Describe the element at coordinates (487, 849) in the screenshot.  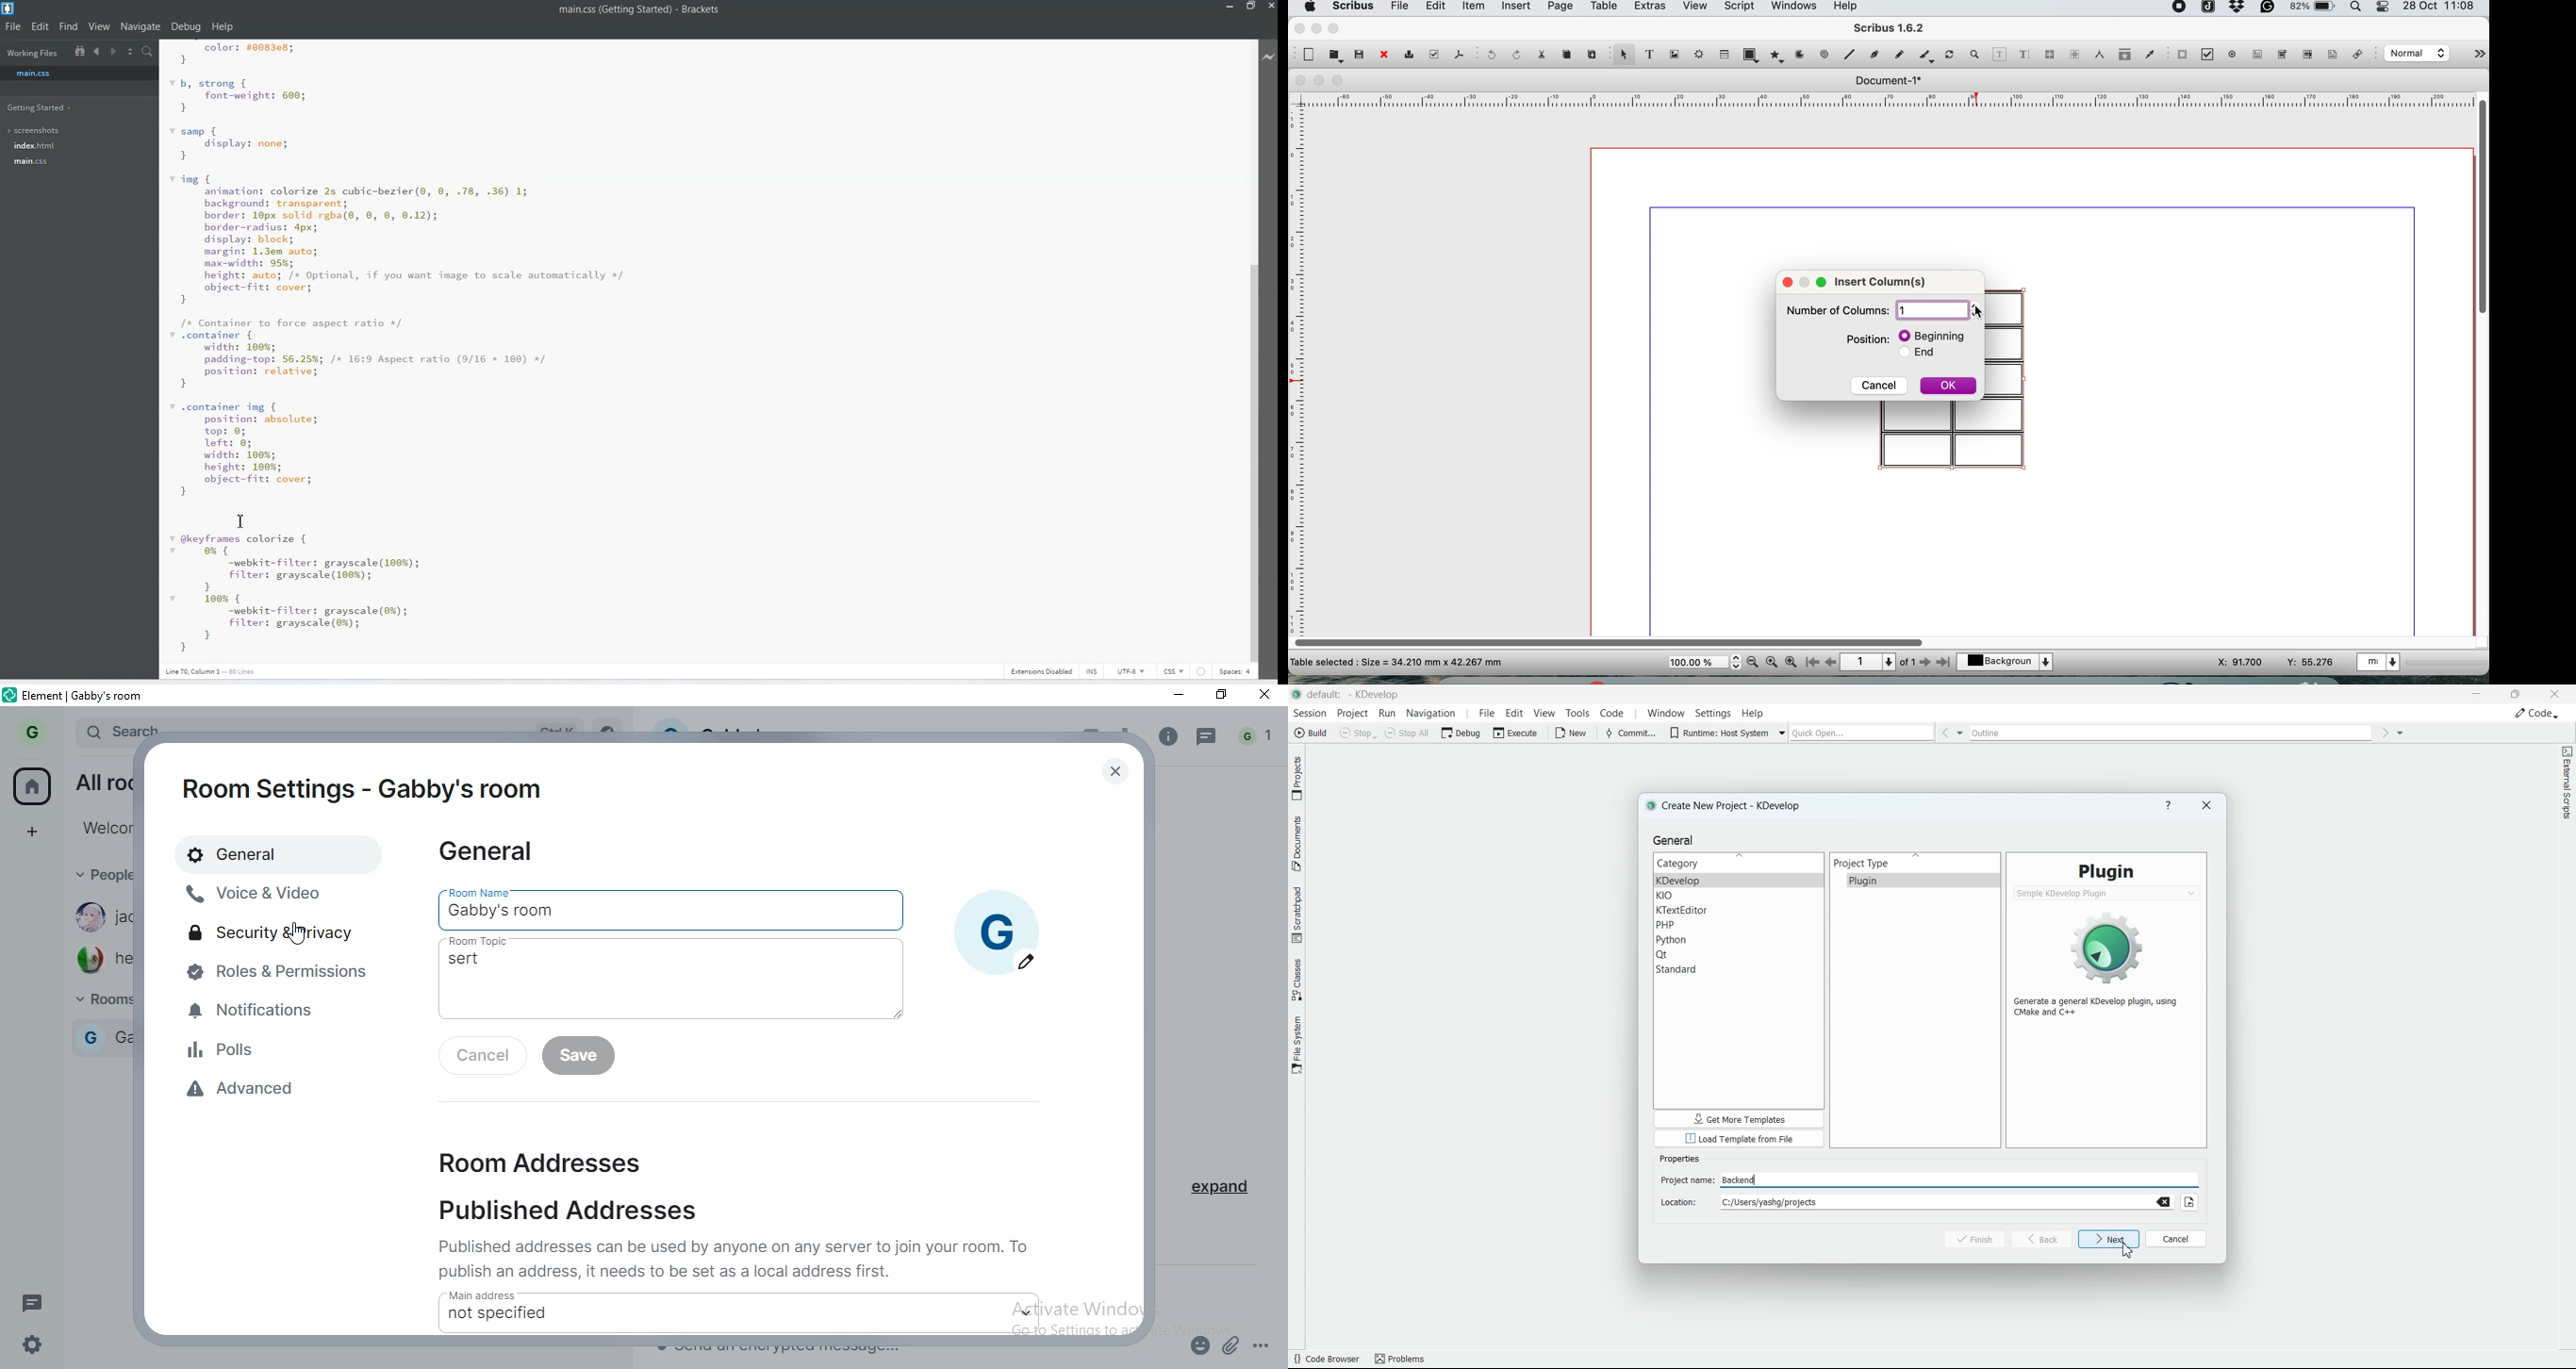
I see `general` at that location.